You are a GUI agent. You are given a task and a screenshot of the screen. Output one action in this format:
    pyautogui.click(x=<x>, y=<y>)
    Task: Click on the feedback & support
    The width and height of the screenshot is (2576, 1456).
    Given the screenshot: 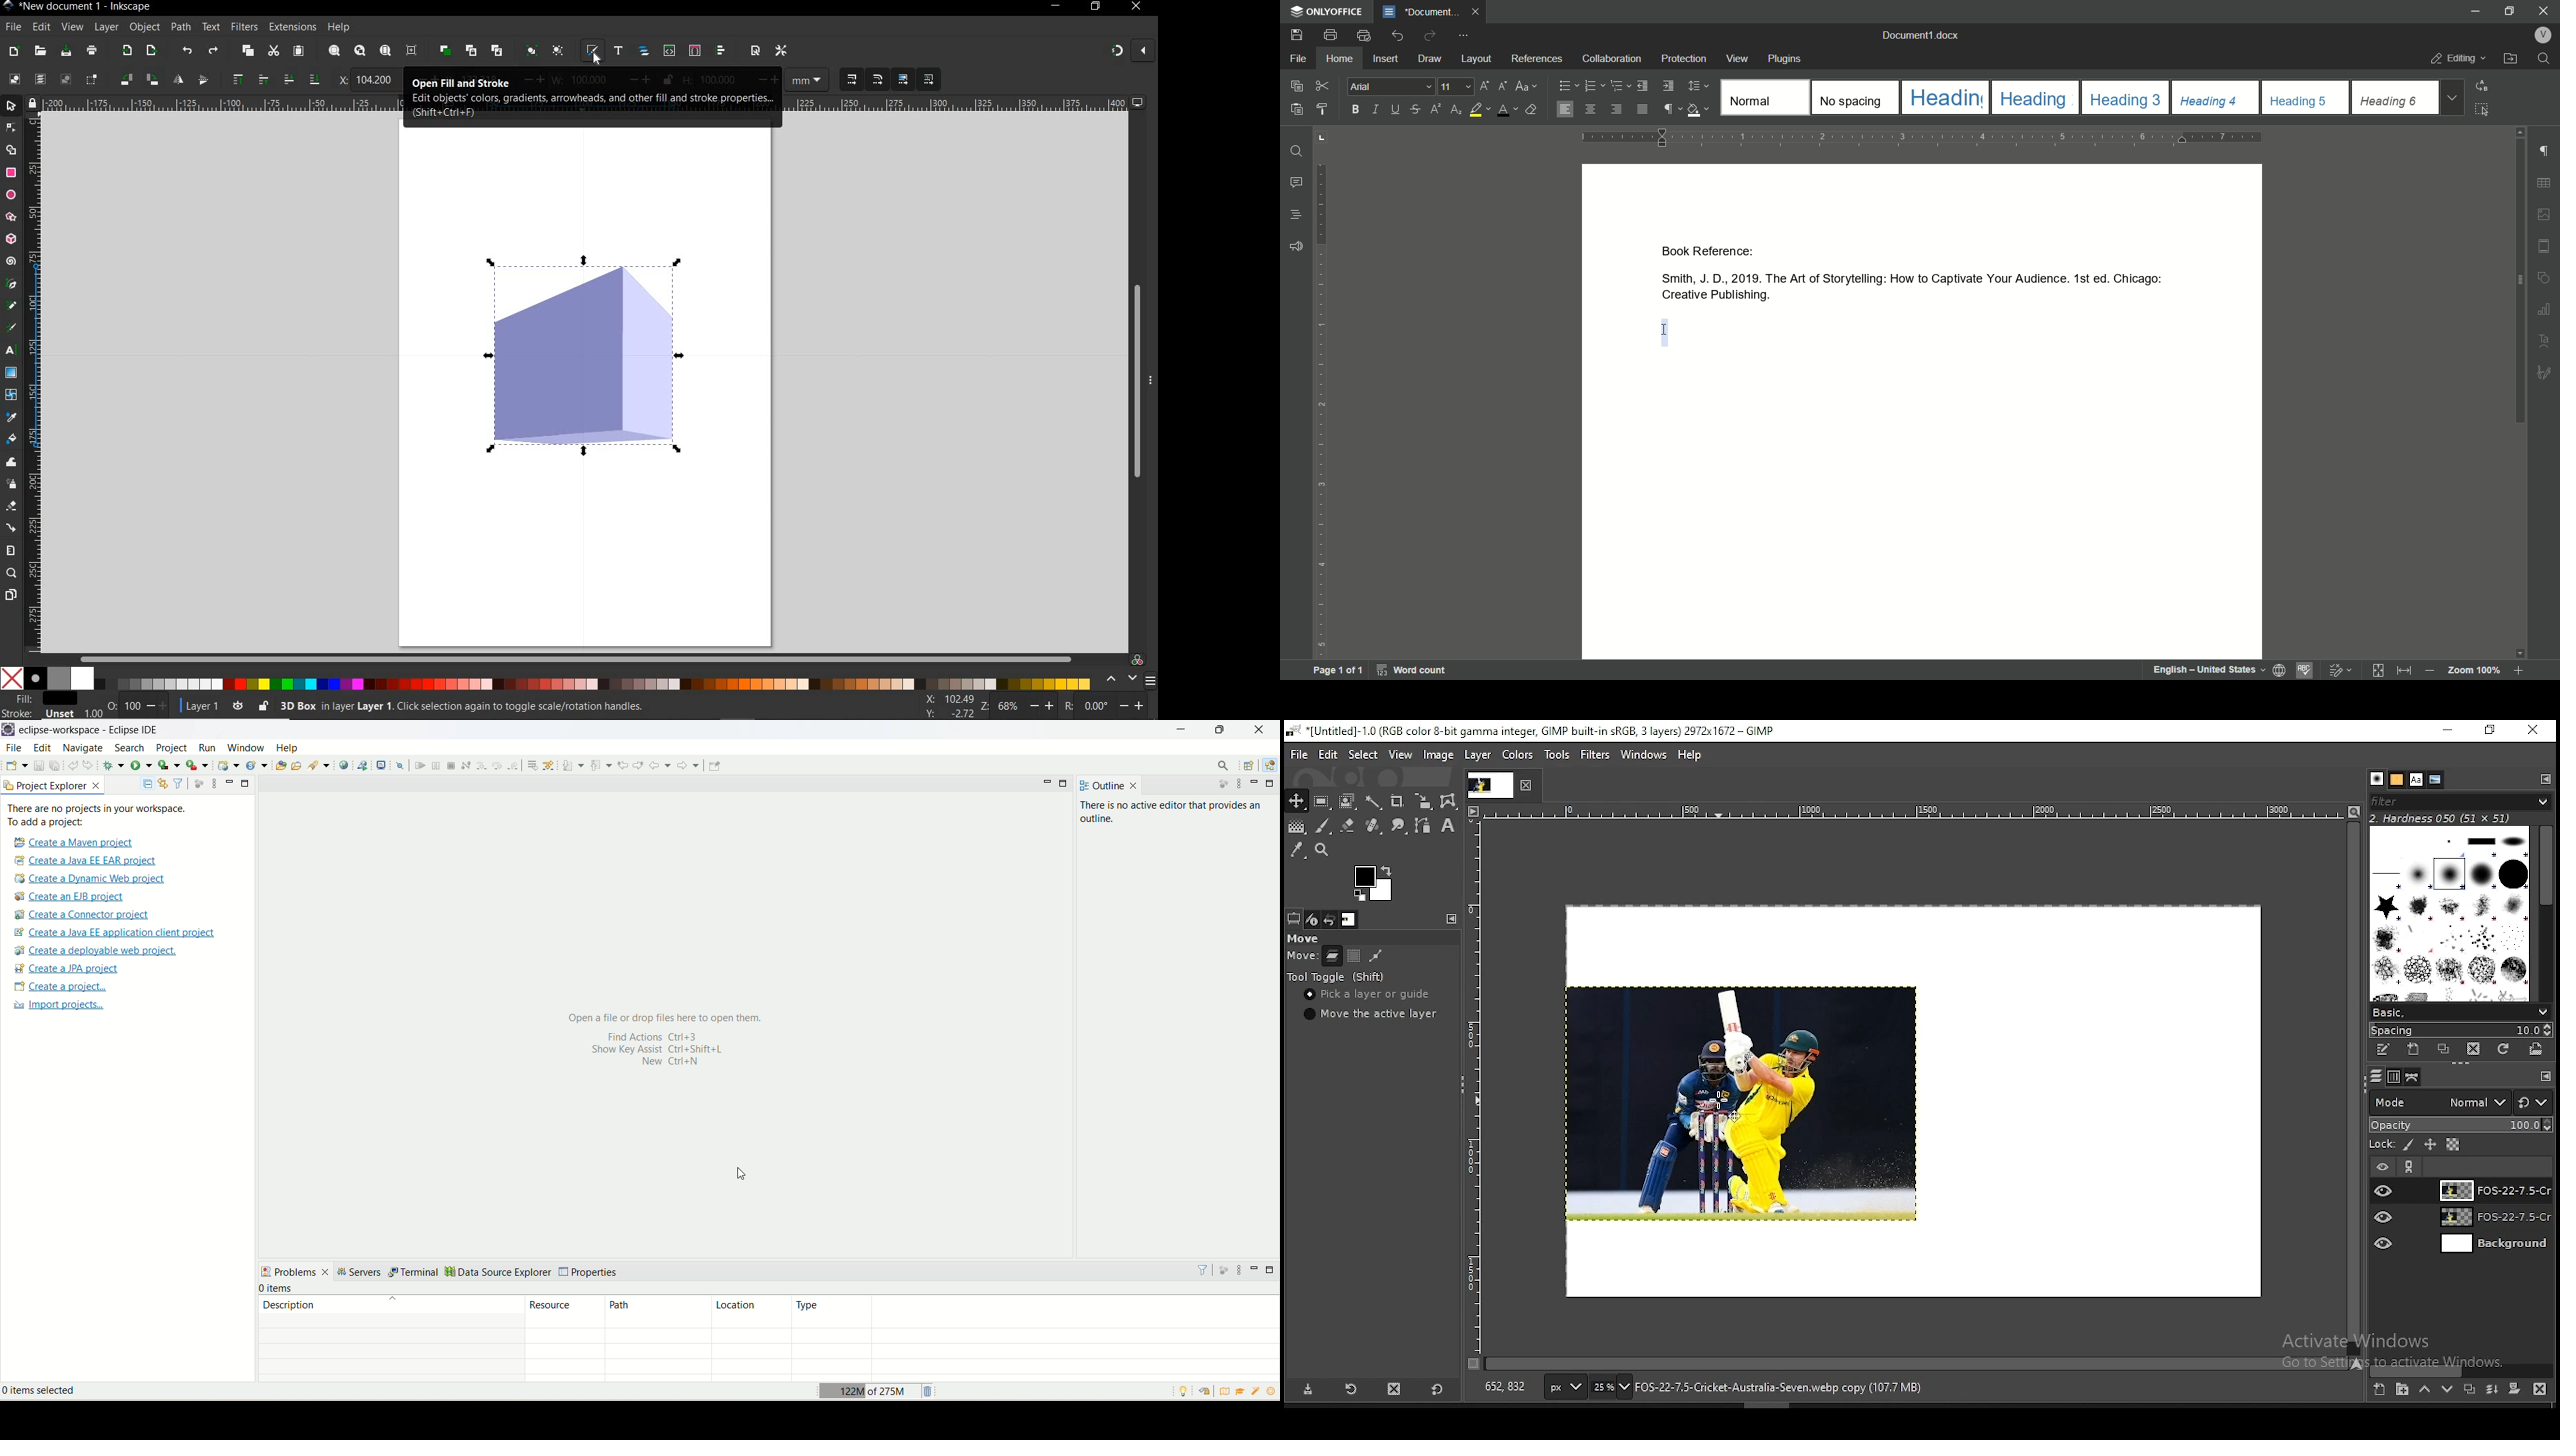 What is the action you would take?
    pyautogui.click(x=1297, y=246)
    